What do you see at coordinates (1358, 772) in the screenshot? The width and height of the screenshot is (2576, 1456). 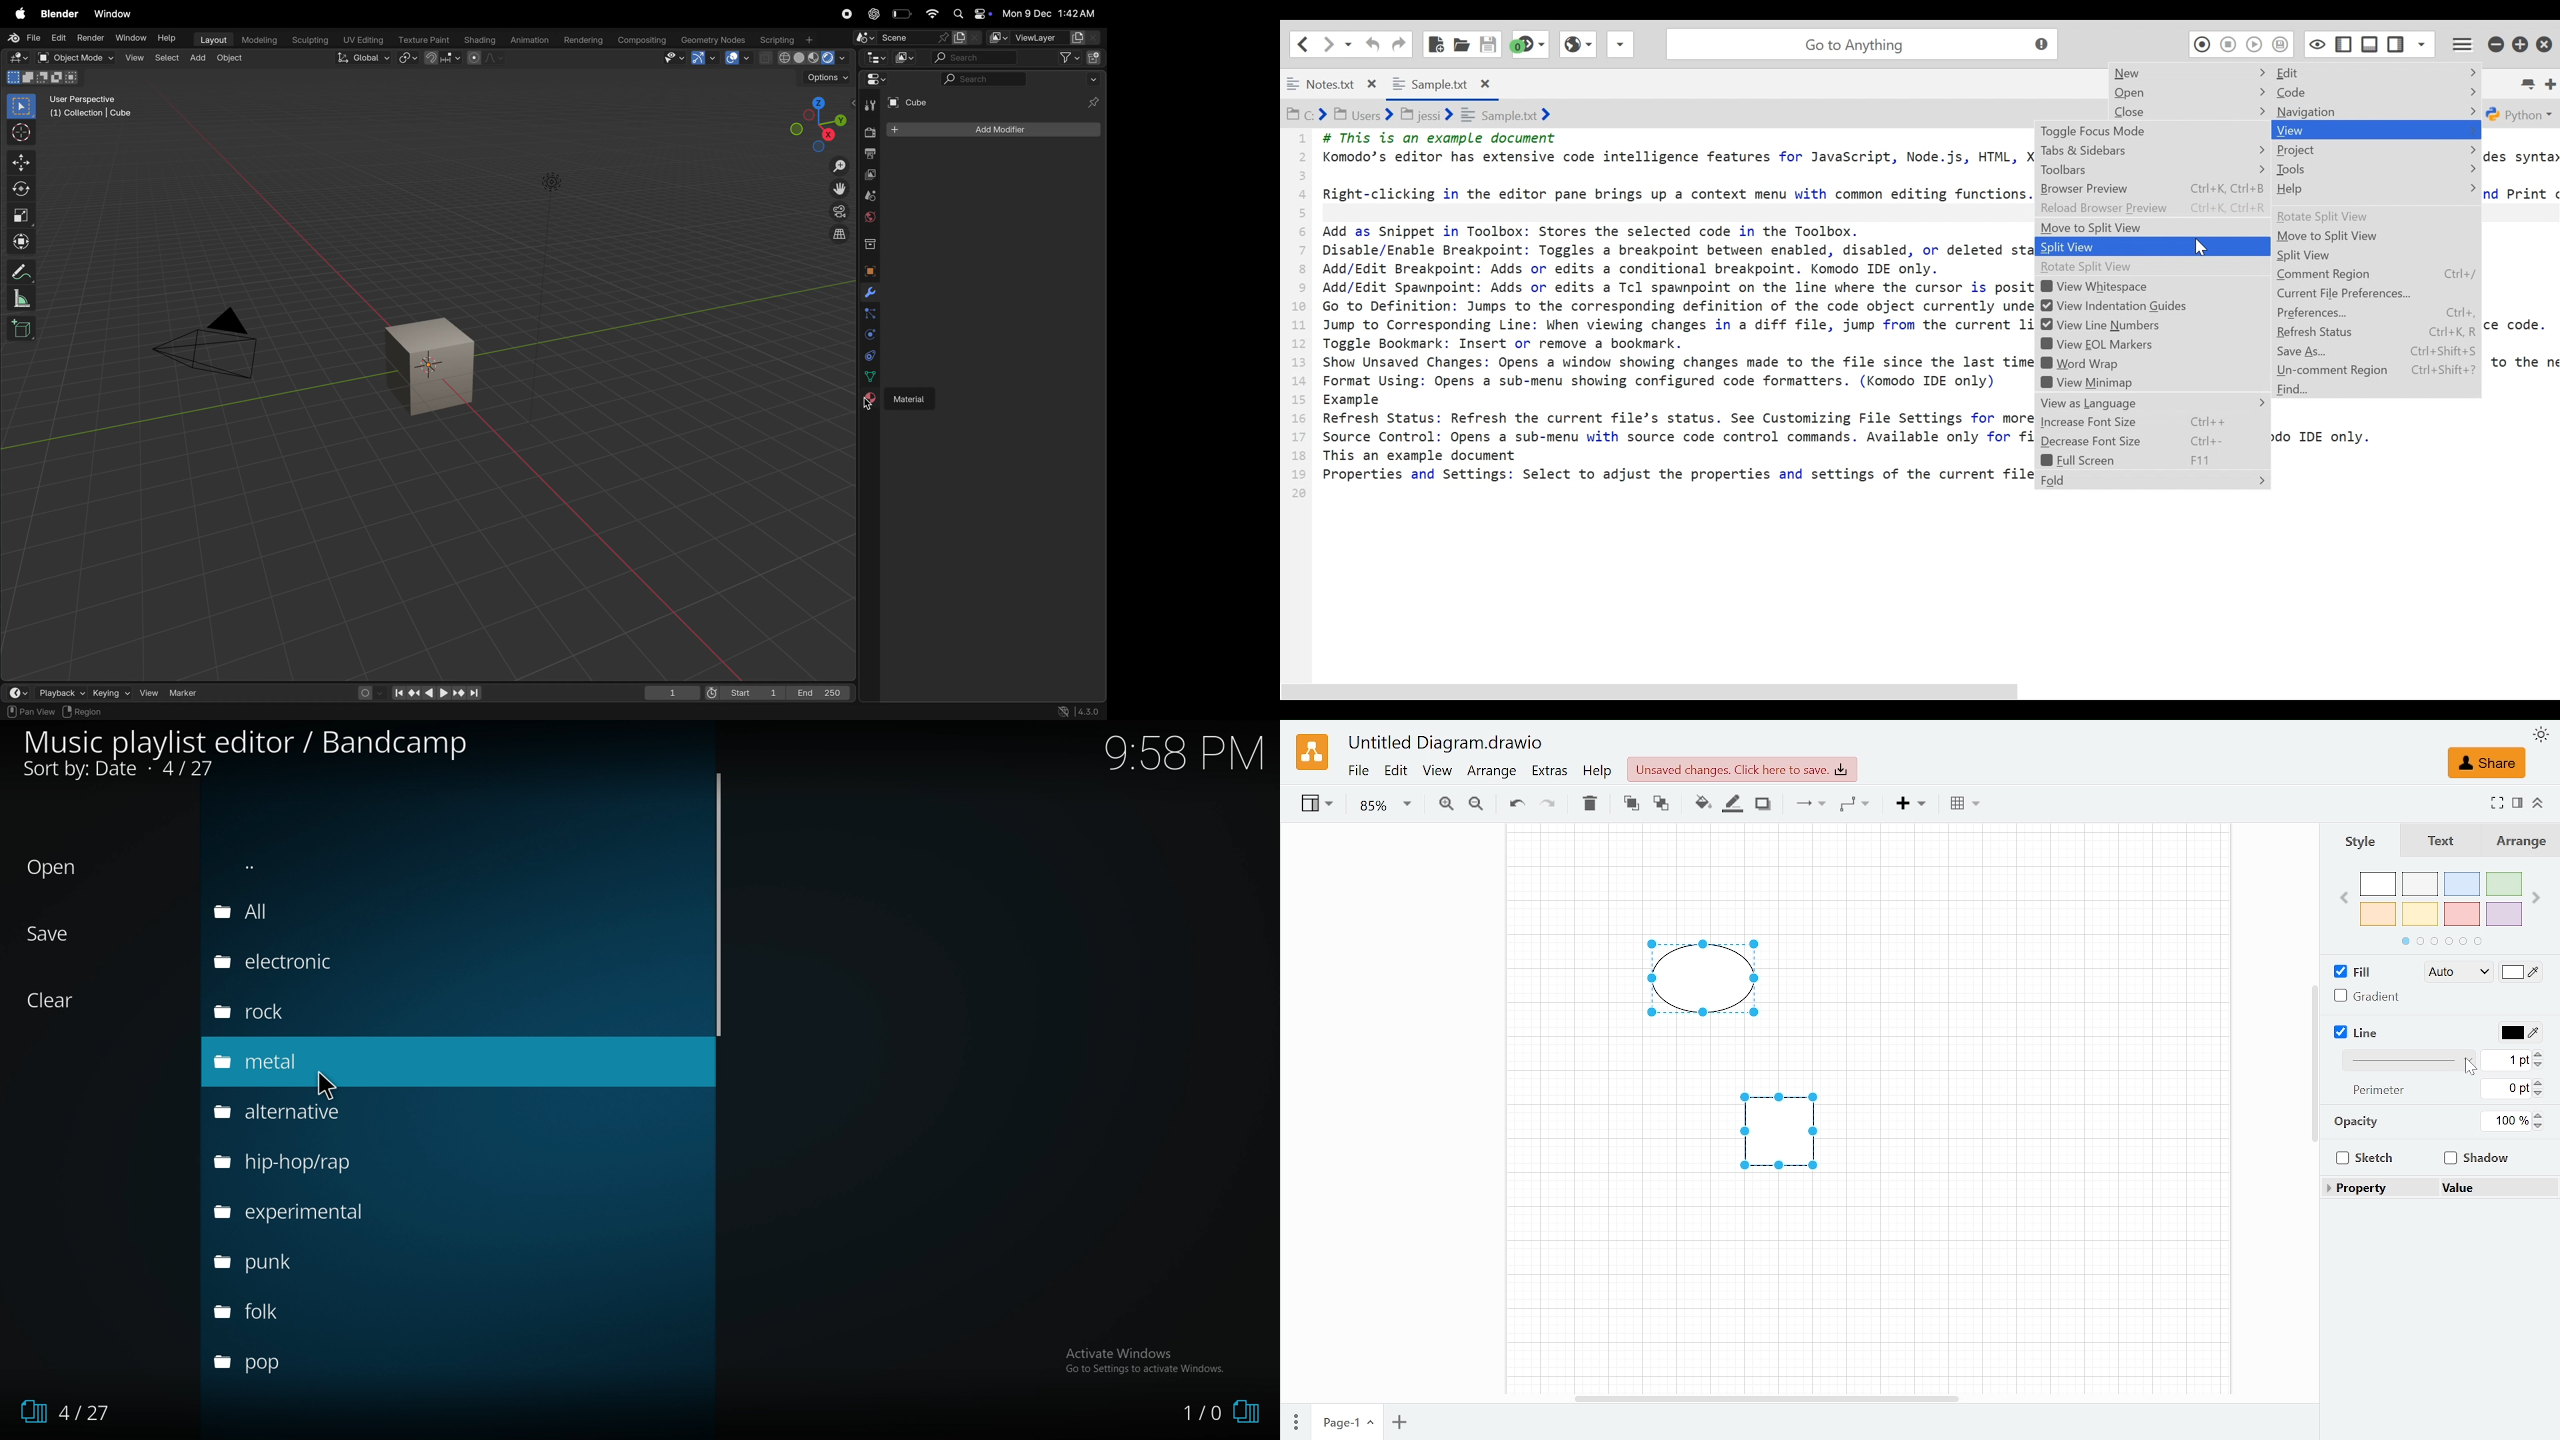 I see `Fie` at bounding box center [1358, 772].